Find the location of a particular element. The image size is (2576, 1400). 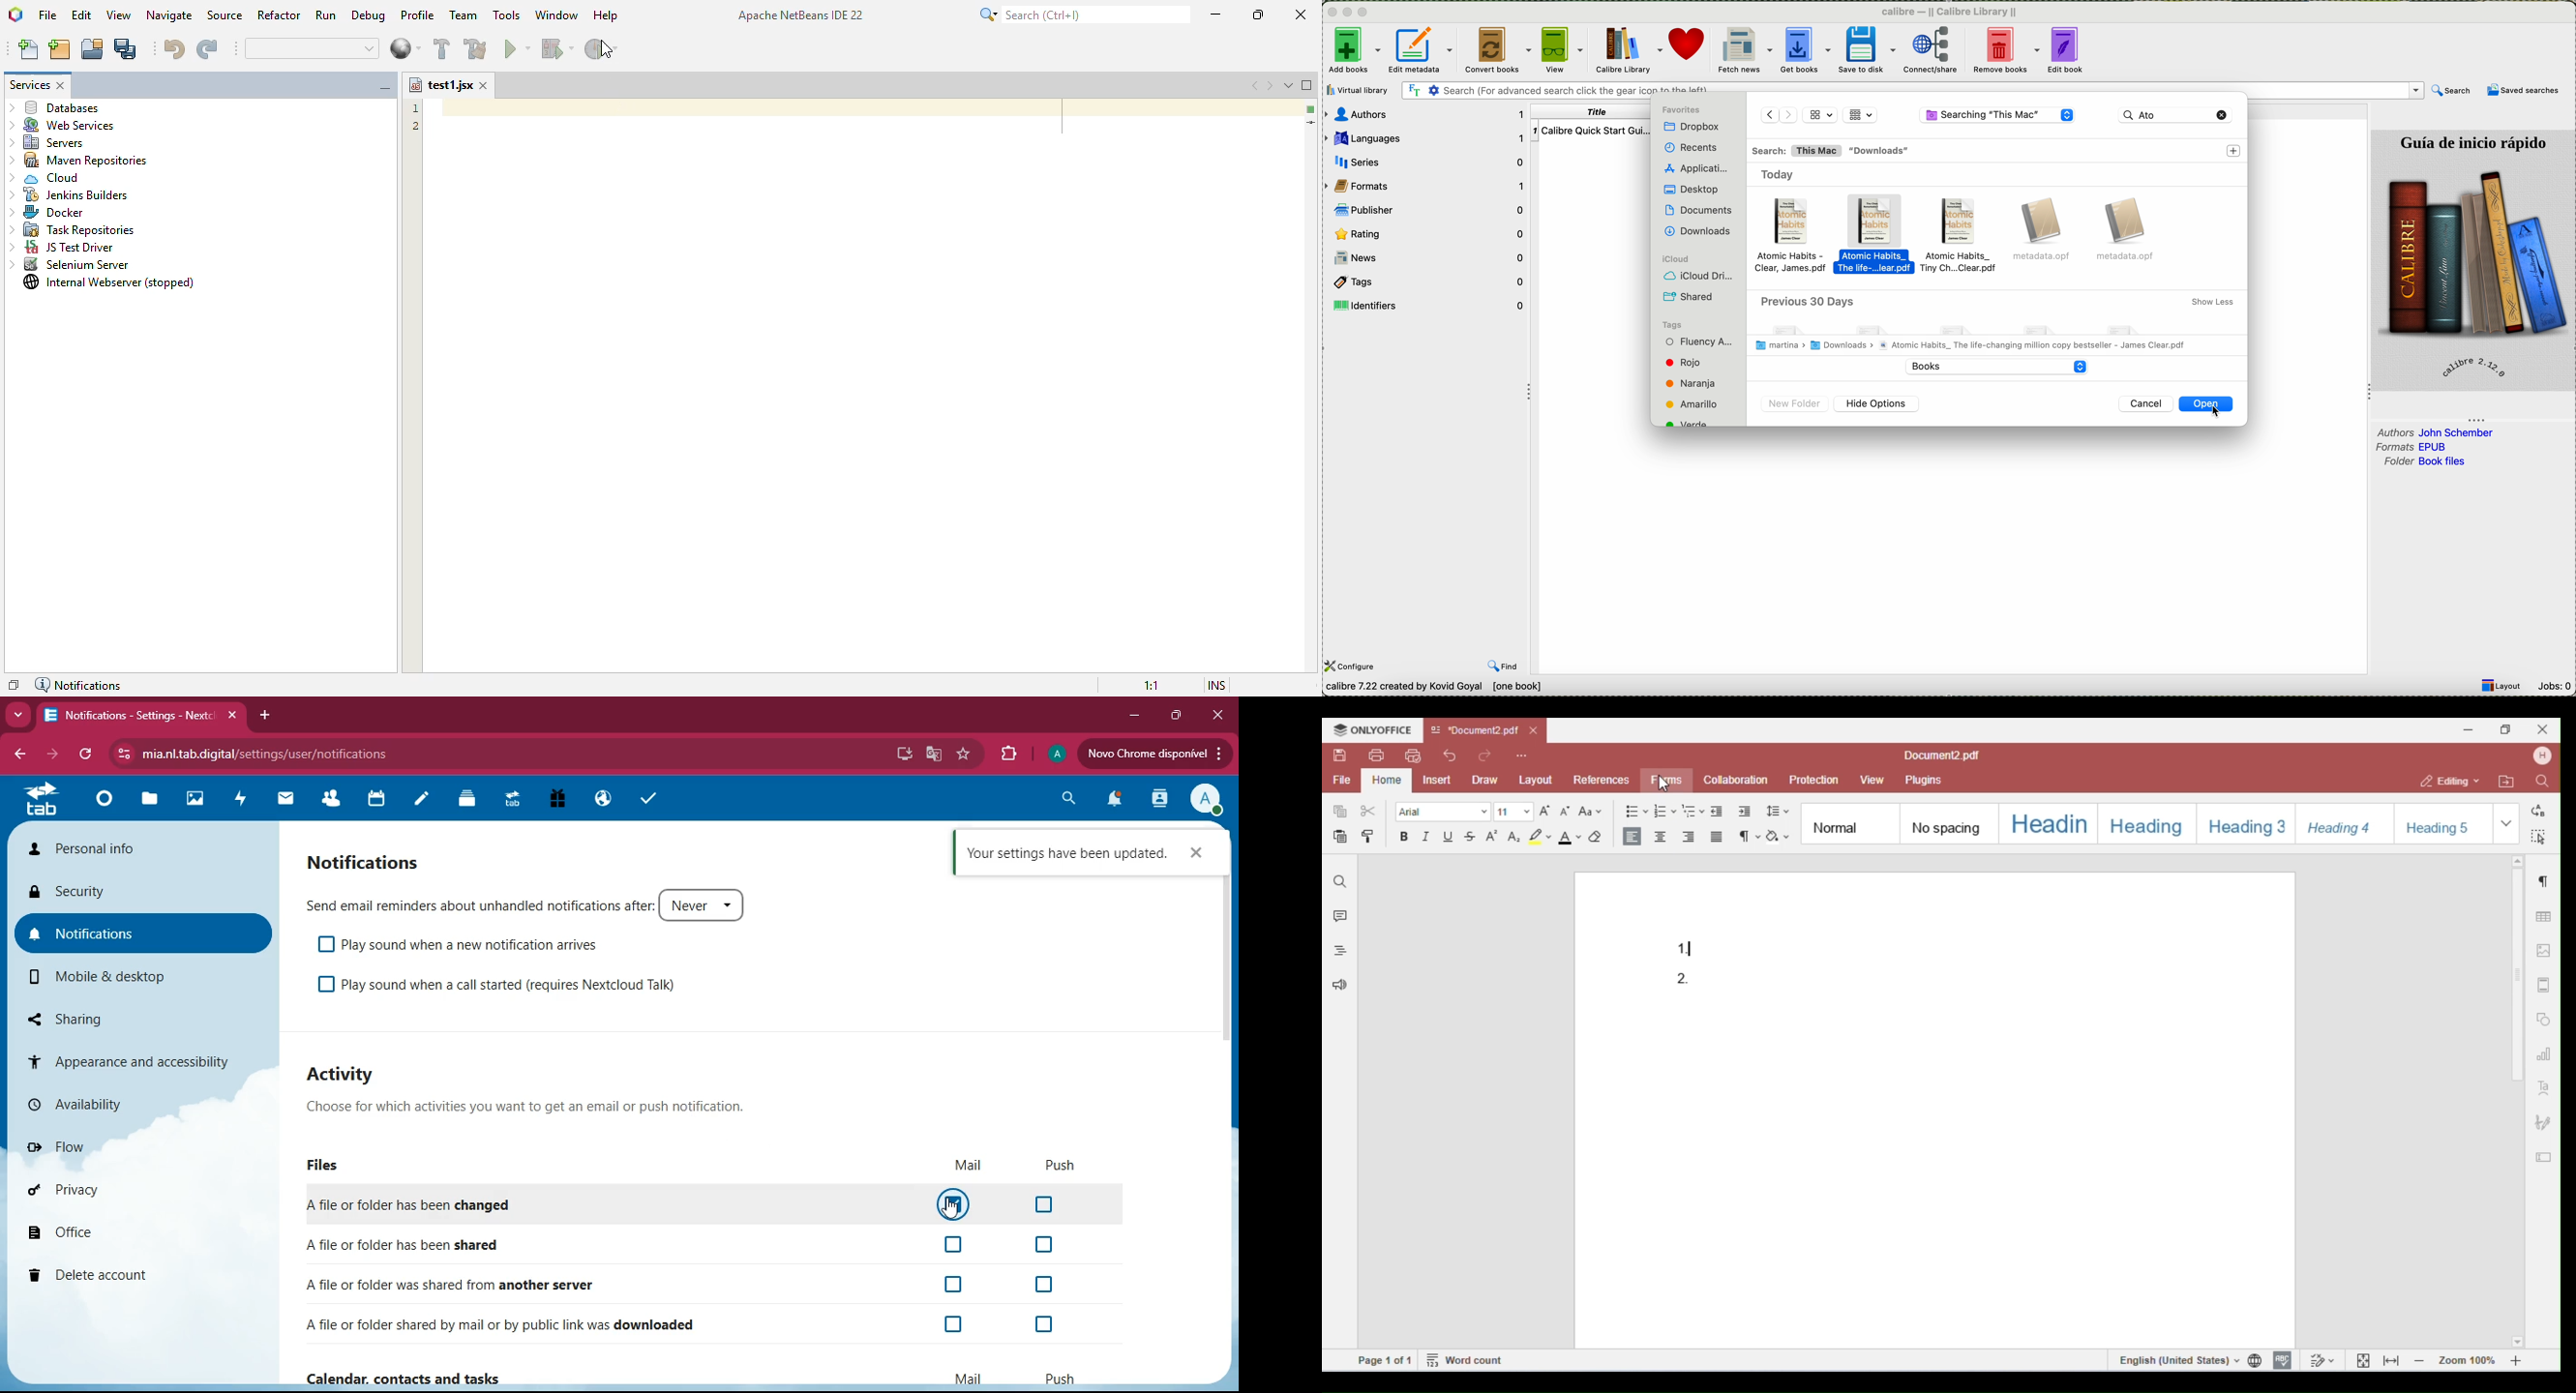

push is located at coordinates (1063, 1165).